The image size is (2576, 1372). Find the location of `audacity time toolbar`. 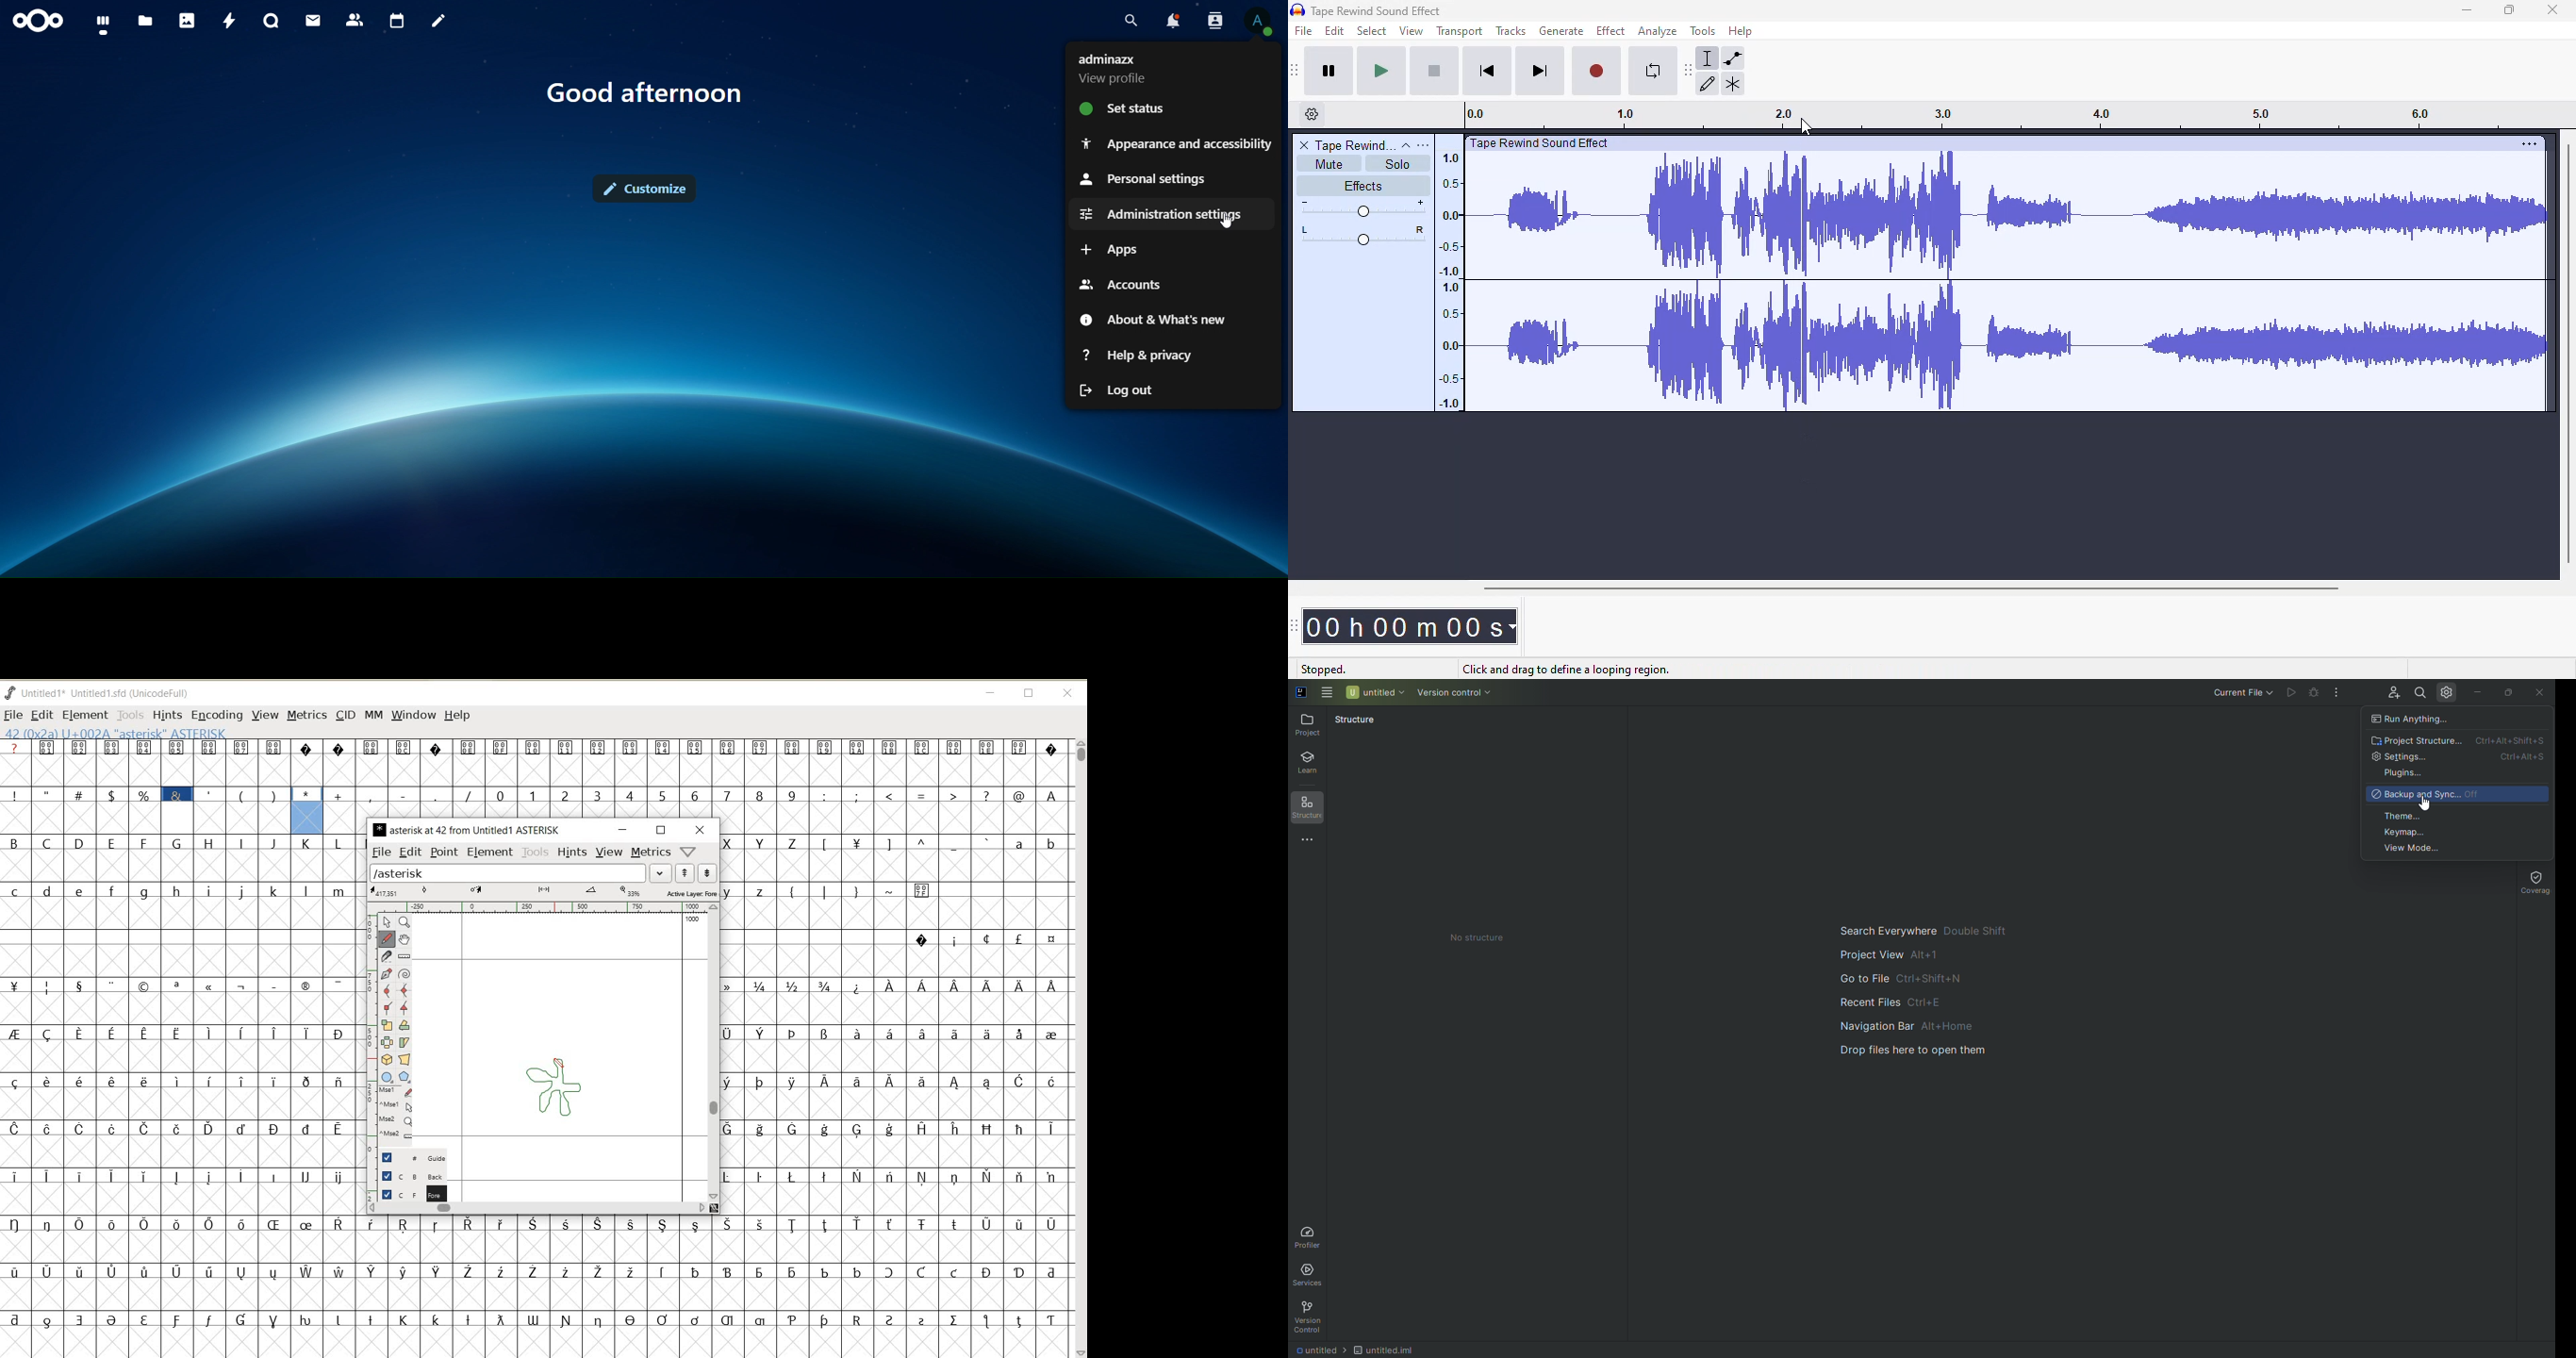

audacity time toolbar is located at coordinates (1295, 624).